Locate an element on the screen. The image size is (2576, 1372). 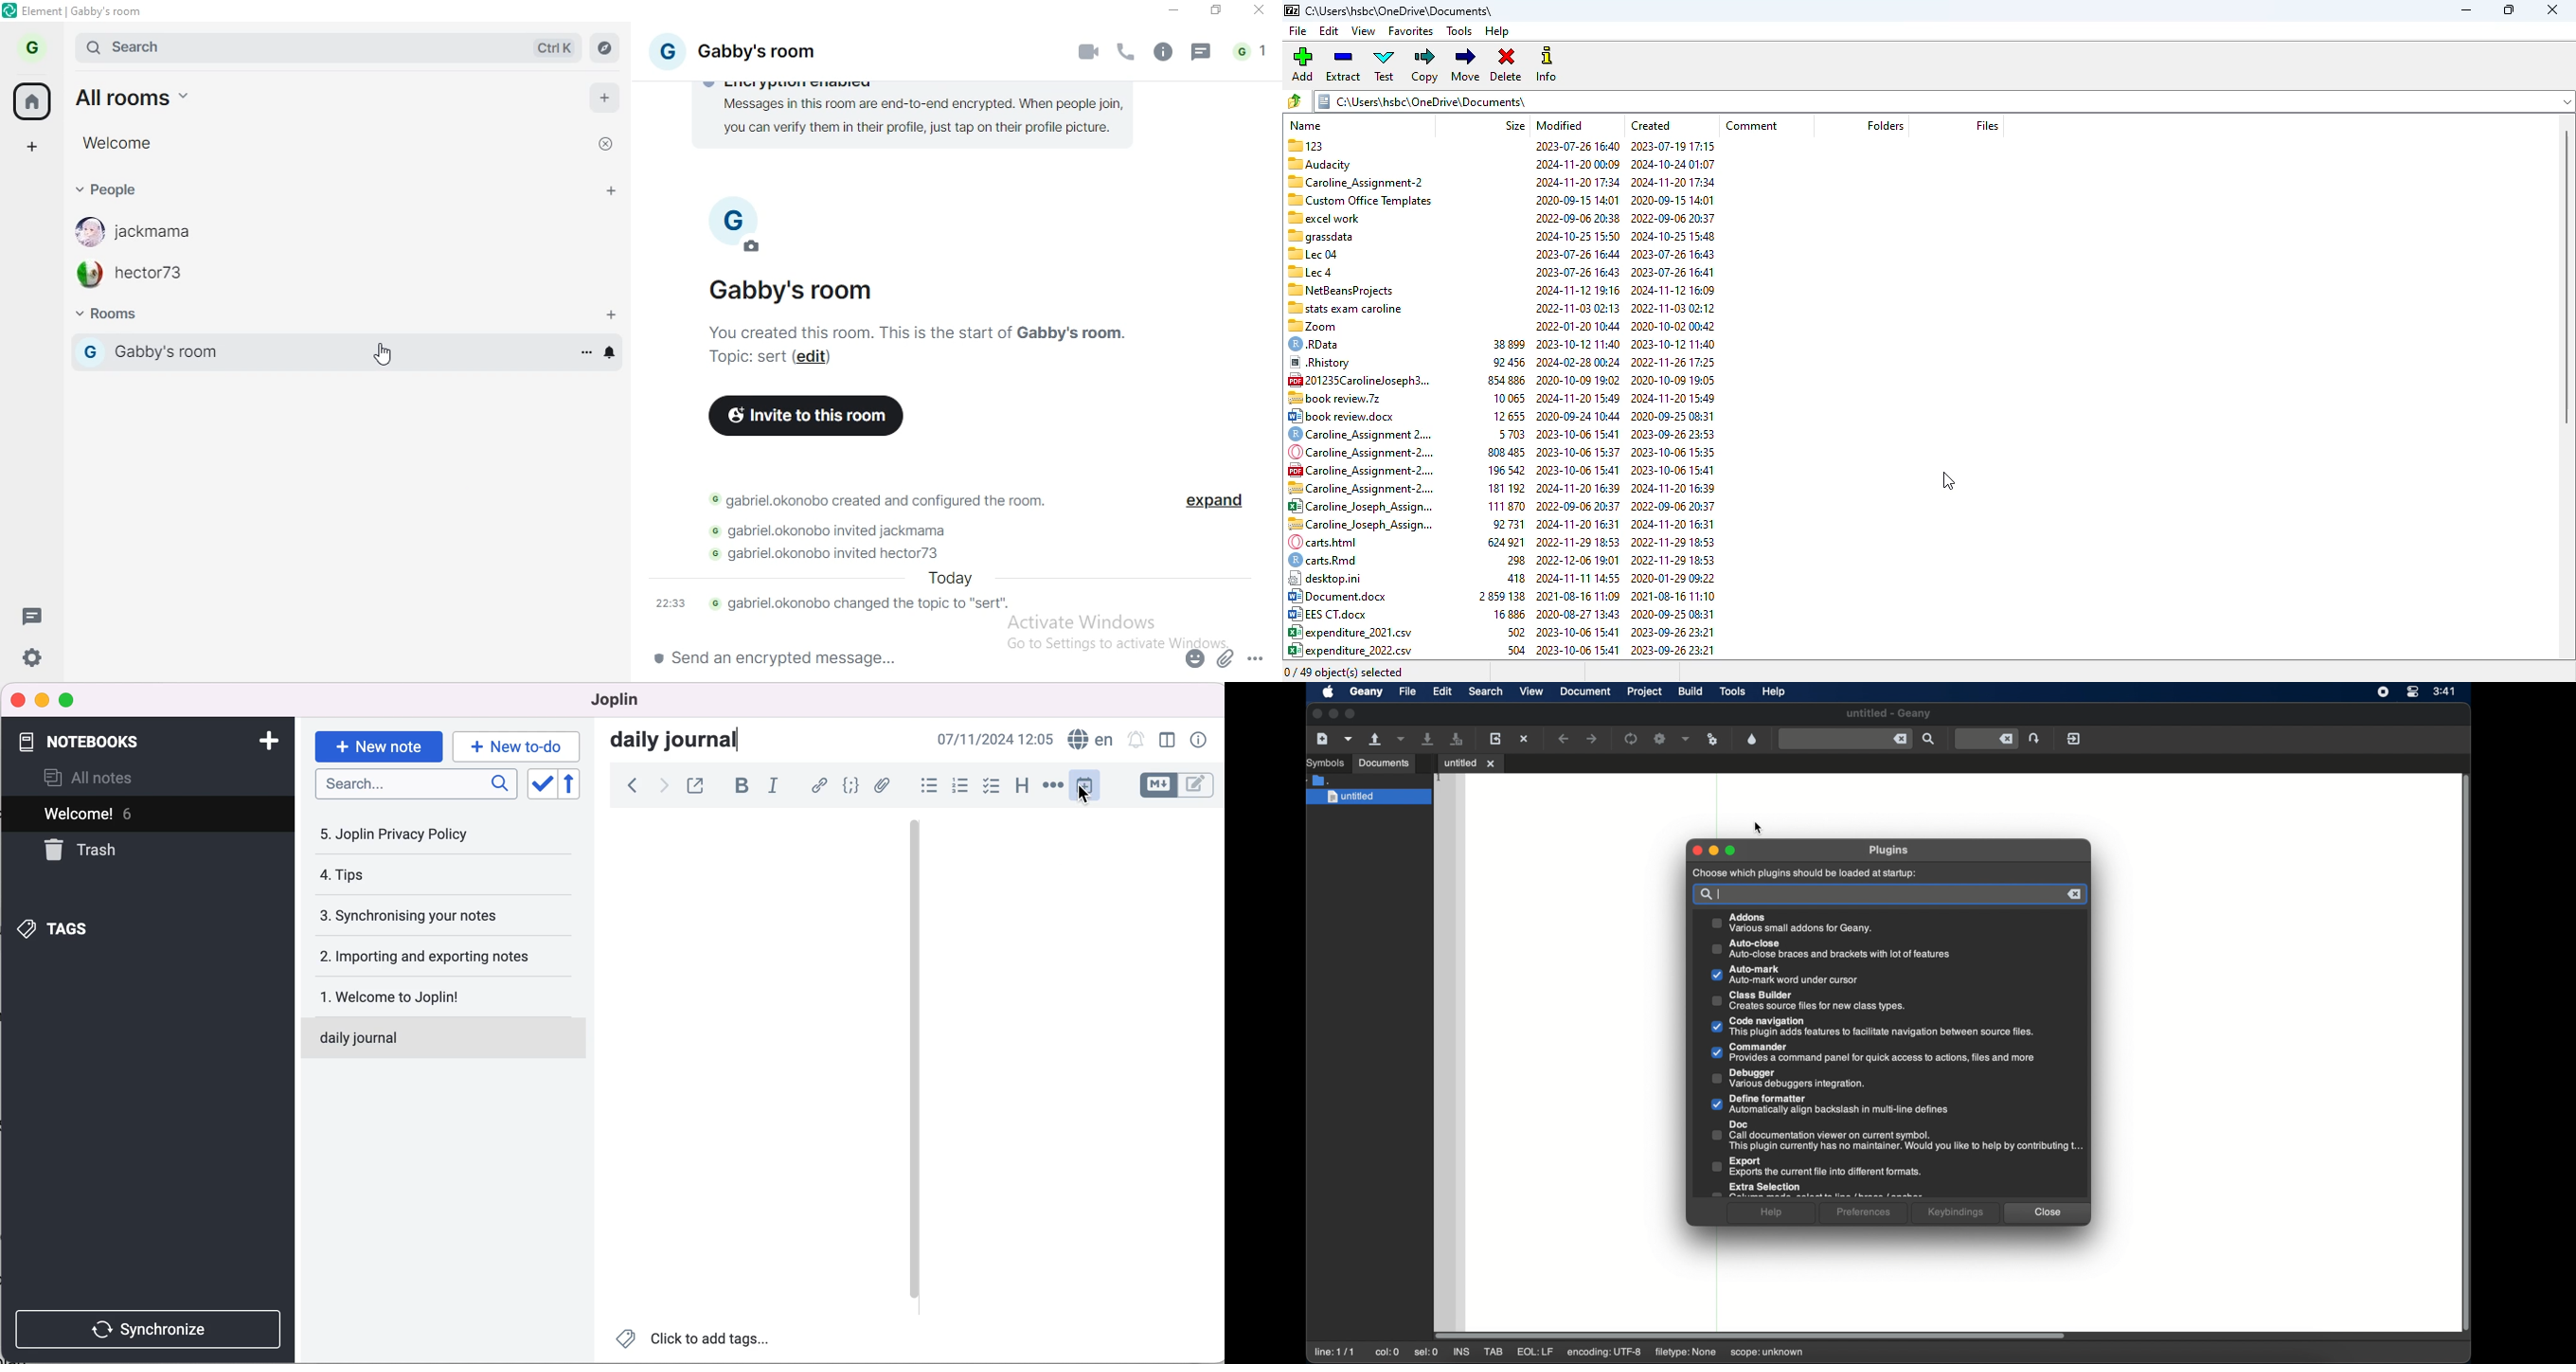
back is located at coordinates (627, 785).